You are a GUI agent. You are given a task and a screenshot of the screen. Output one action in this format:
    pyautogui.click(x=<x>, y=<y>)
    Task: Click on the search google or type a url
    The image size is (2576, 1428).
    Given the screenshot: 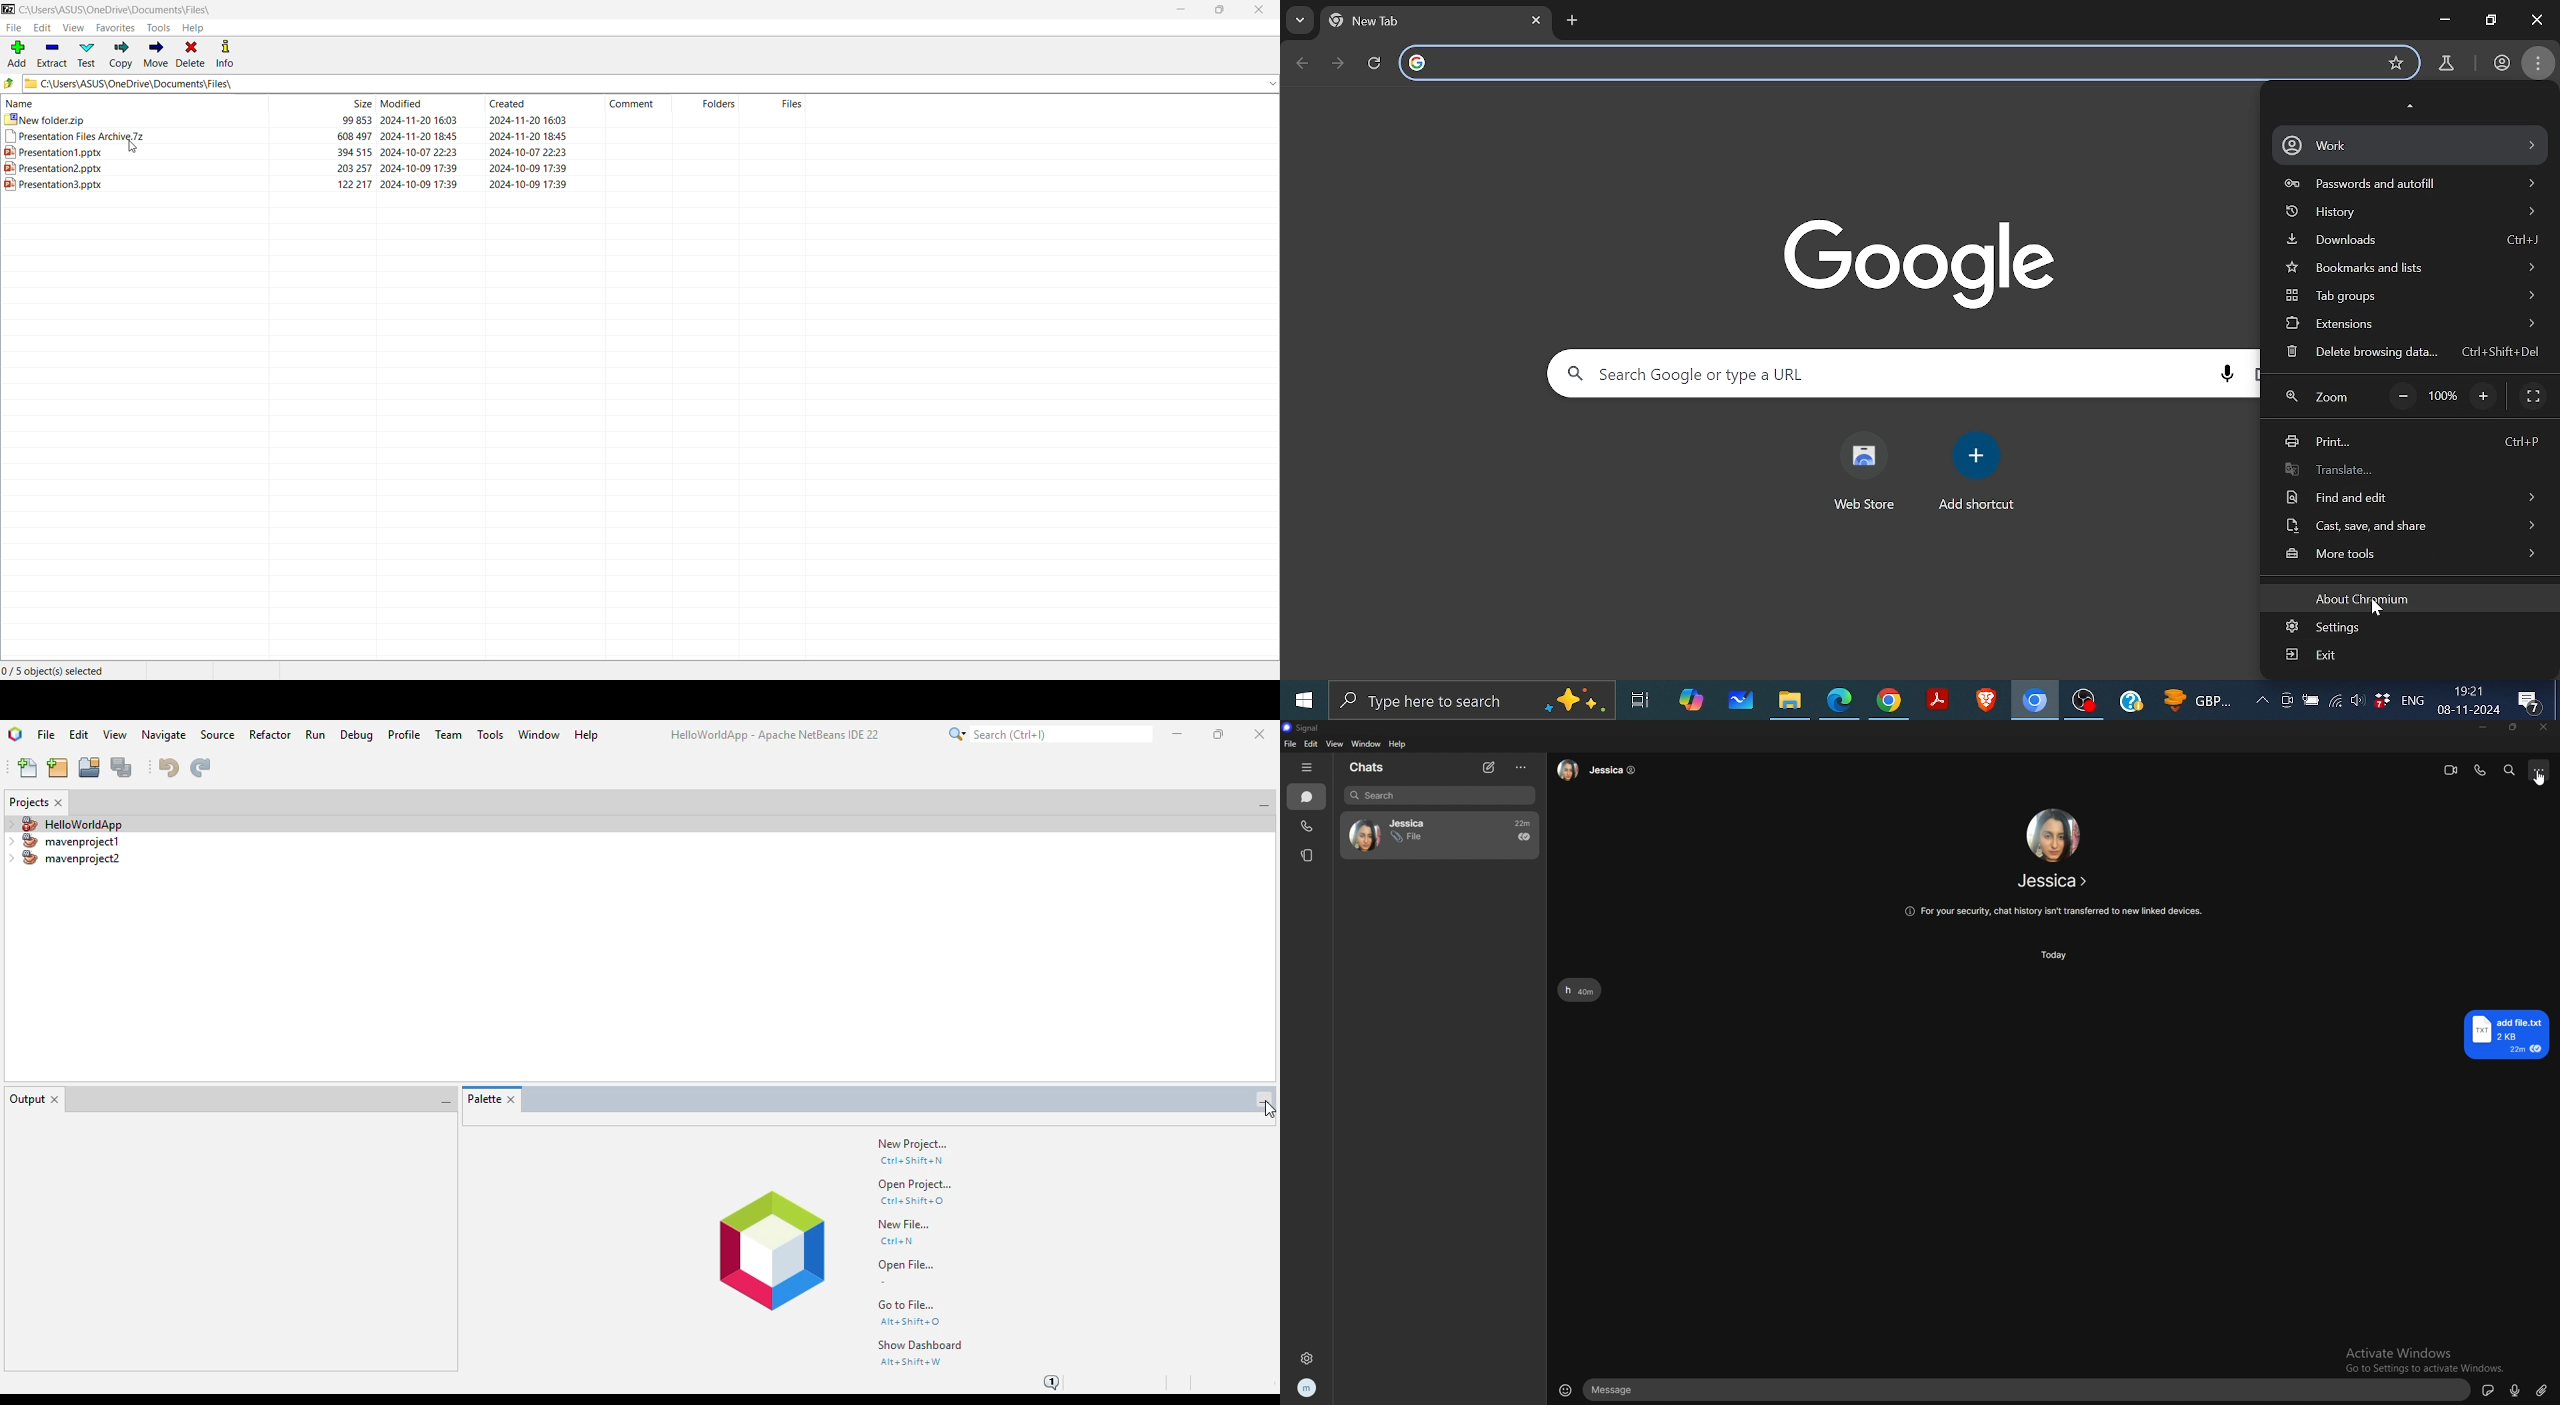 What is the action you would take?
    pyautogui.click(x=1890, y=60)
    